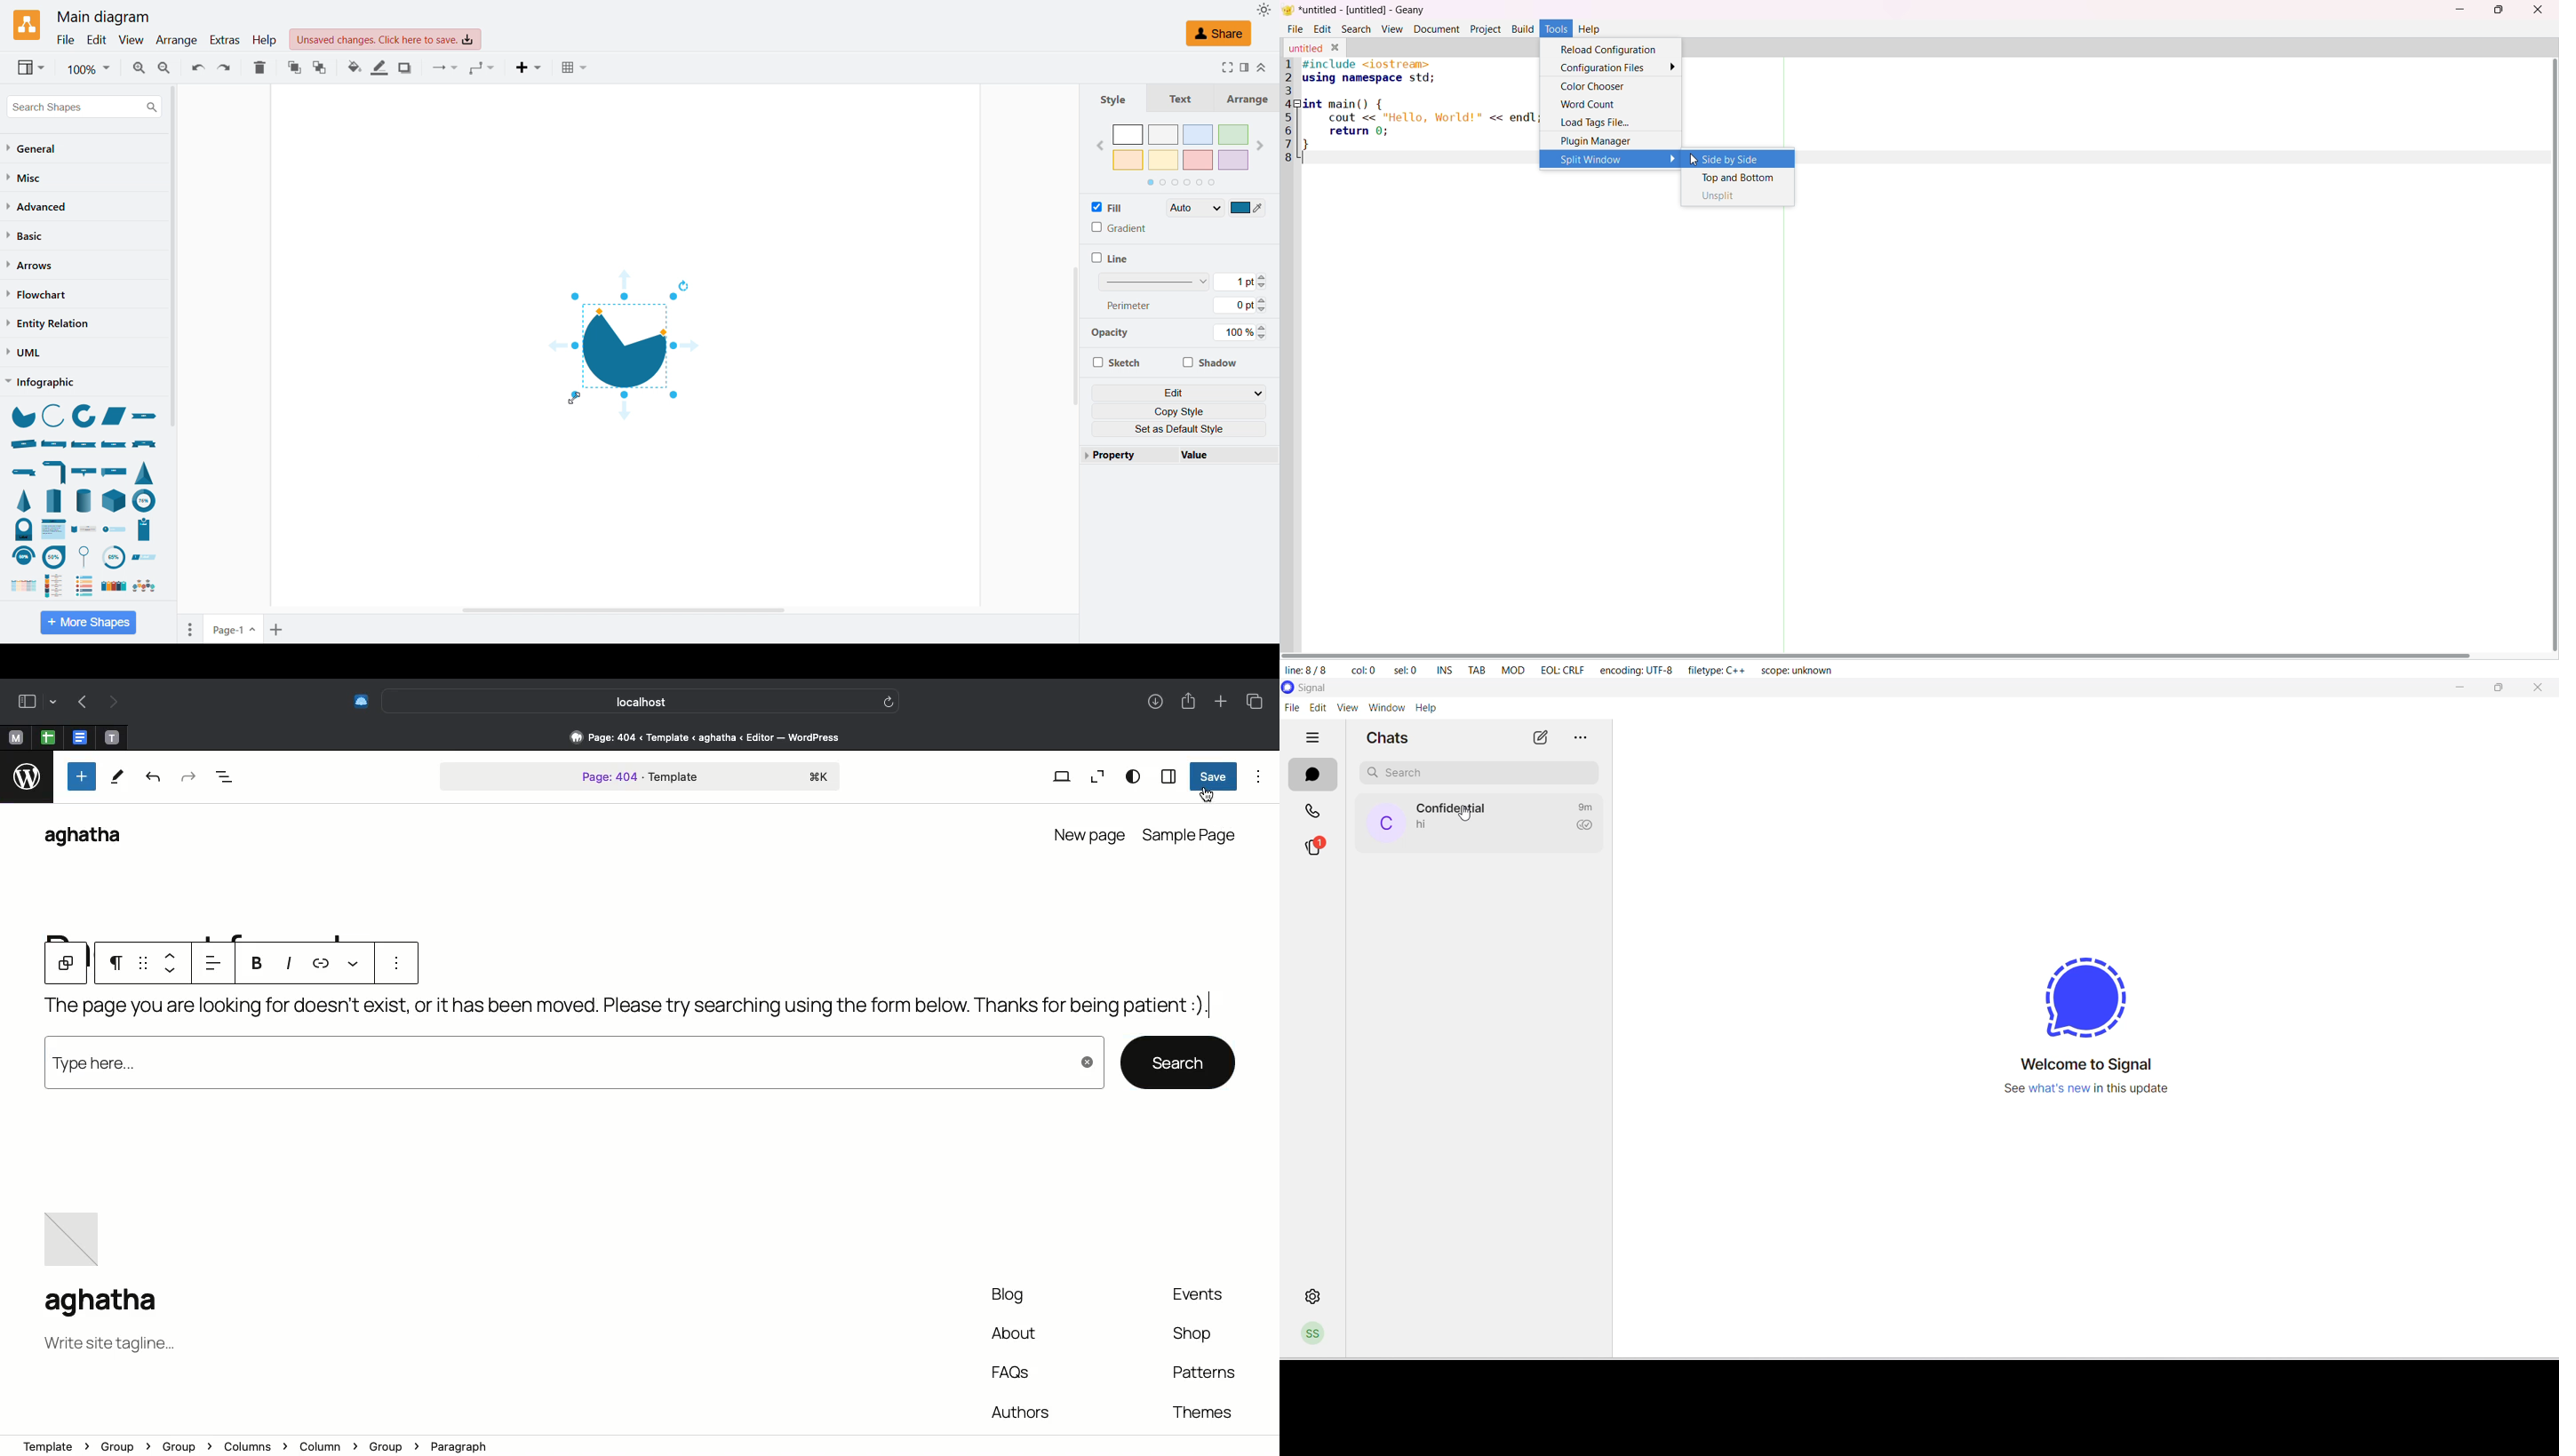 The image size is (2576, 1456). I want to click on flag, so click(116, 470).